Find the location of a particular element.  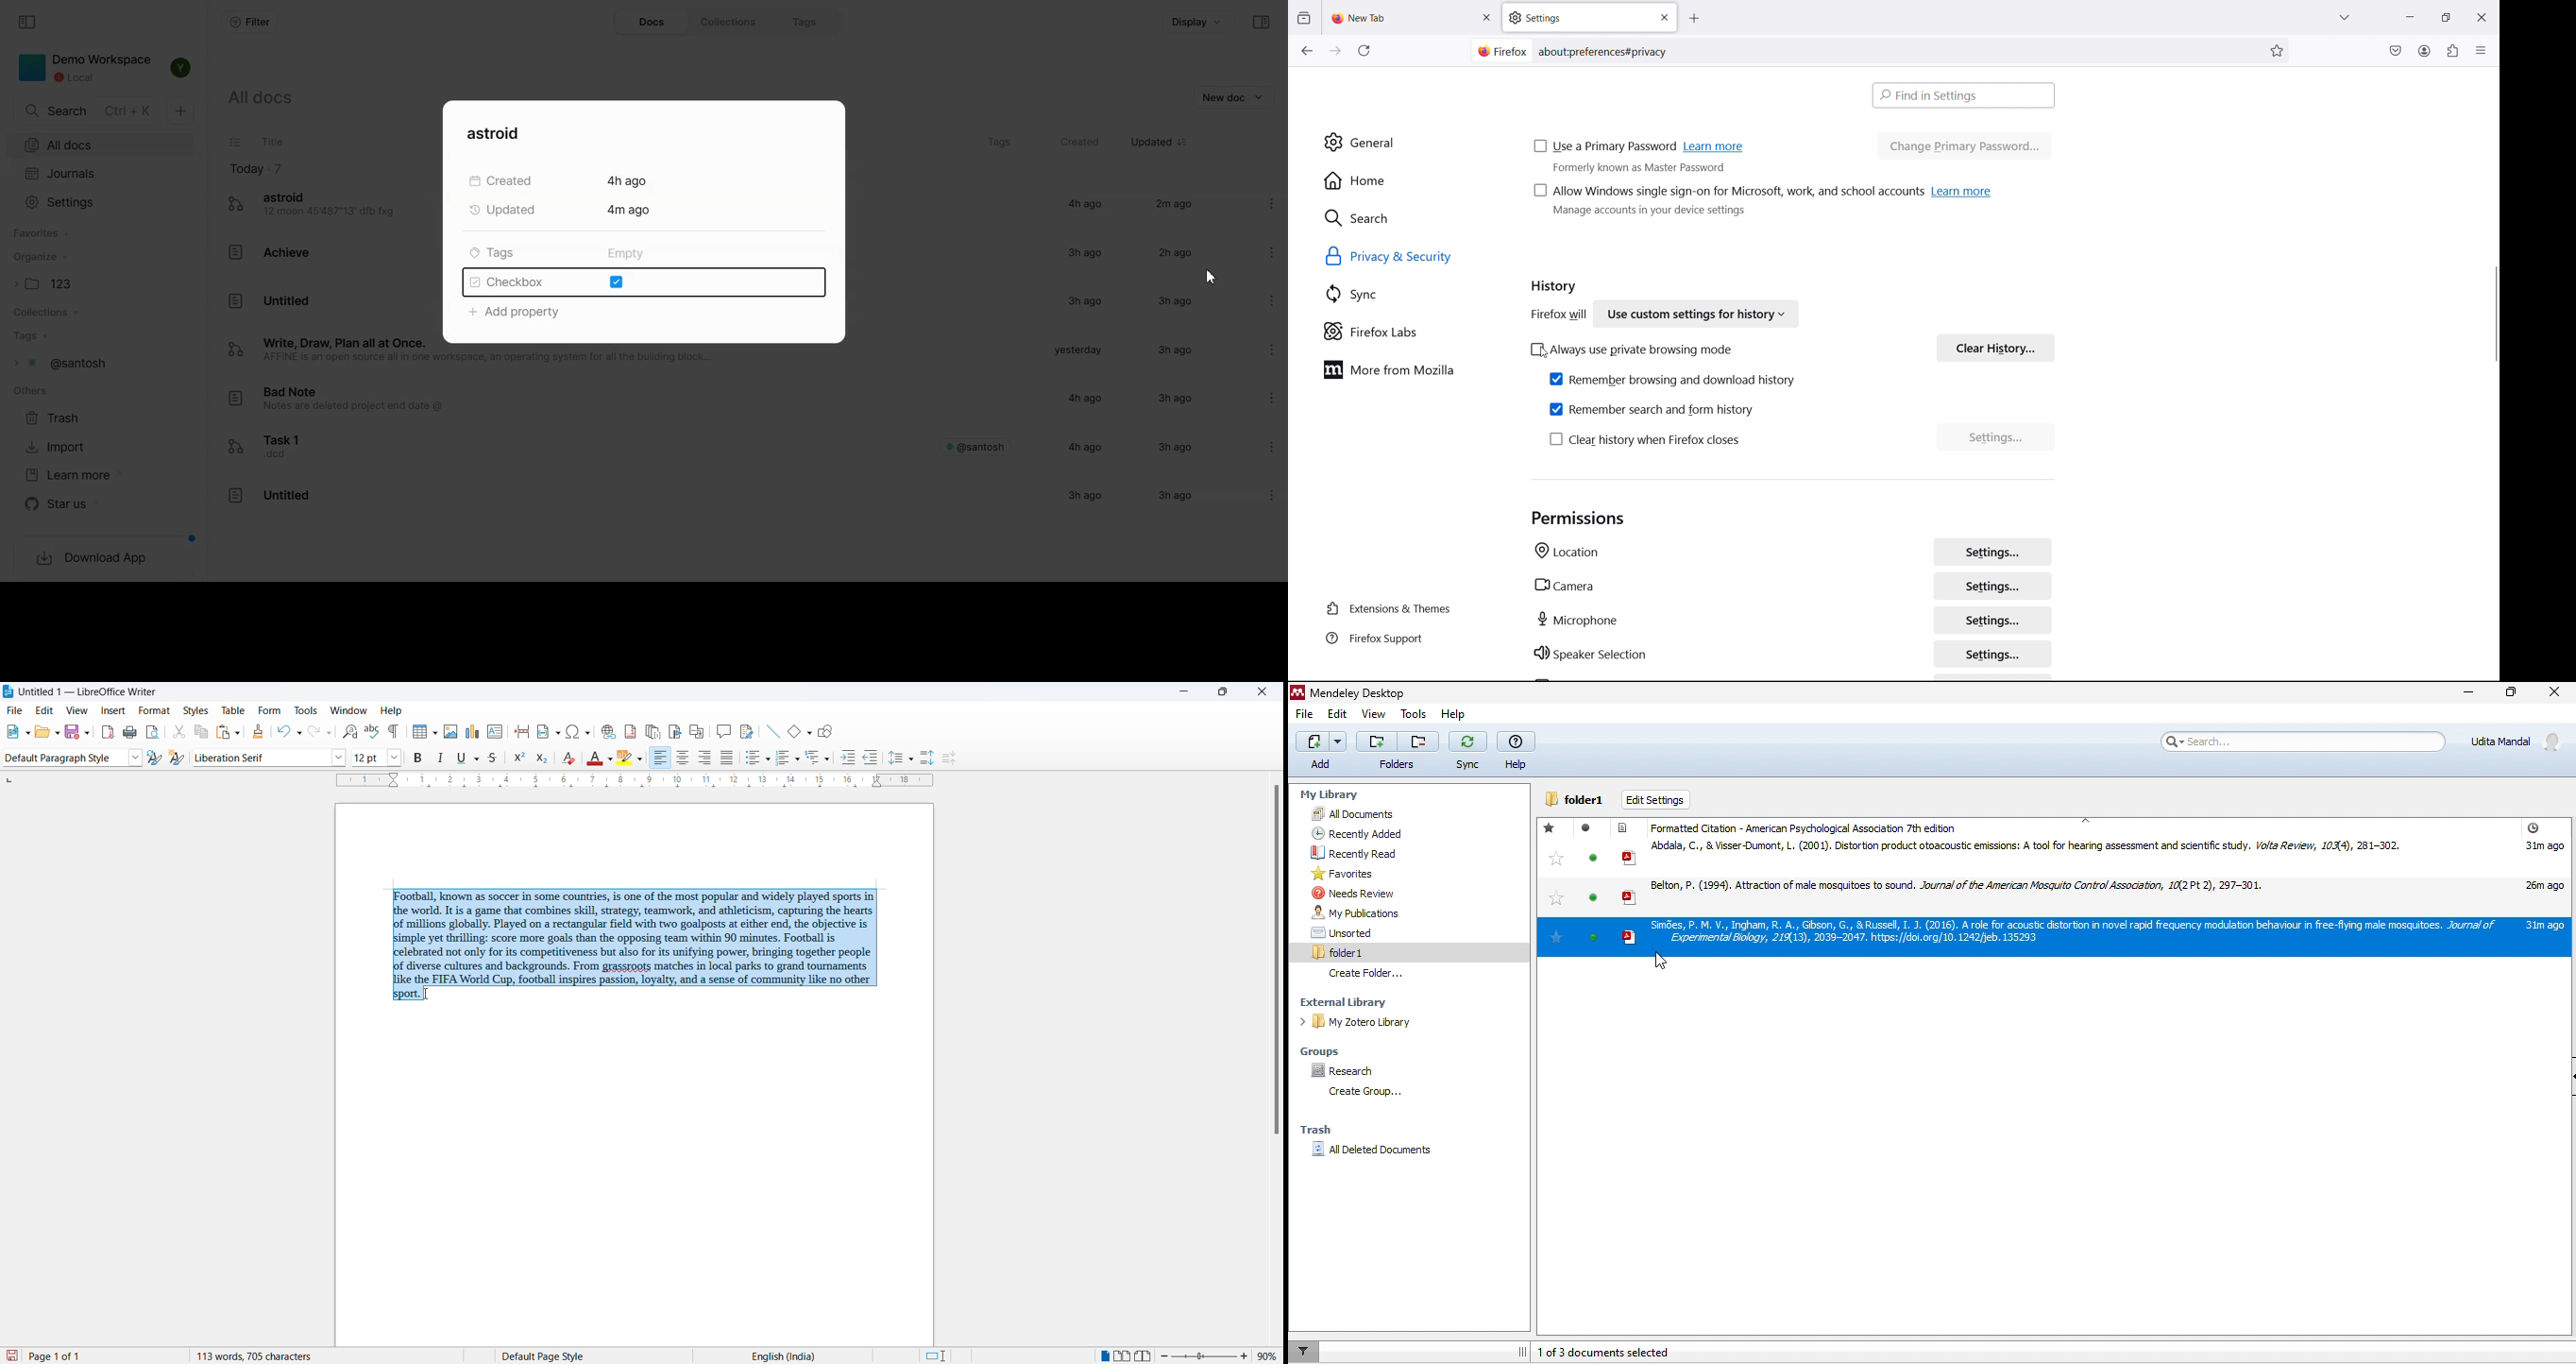

minimize is located at coordinates (1178, 692).